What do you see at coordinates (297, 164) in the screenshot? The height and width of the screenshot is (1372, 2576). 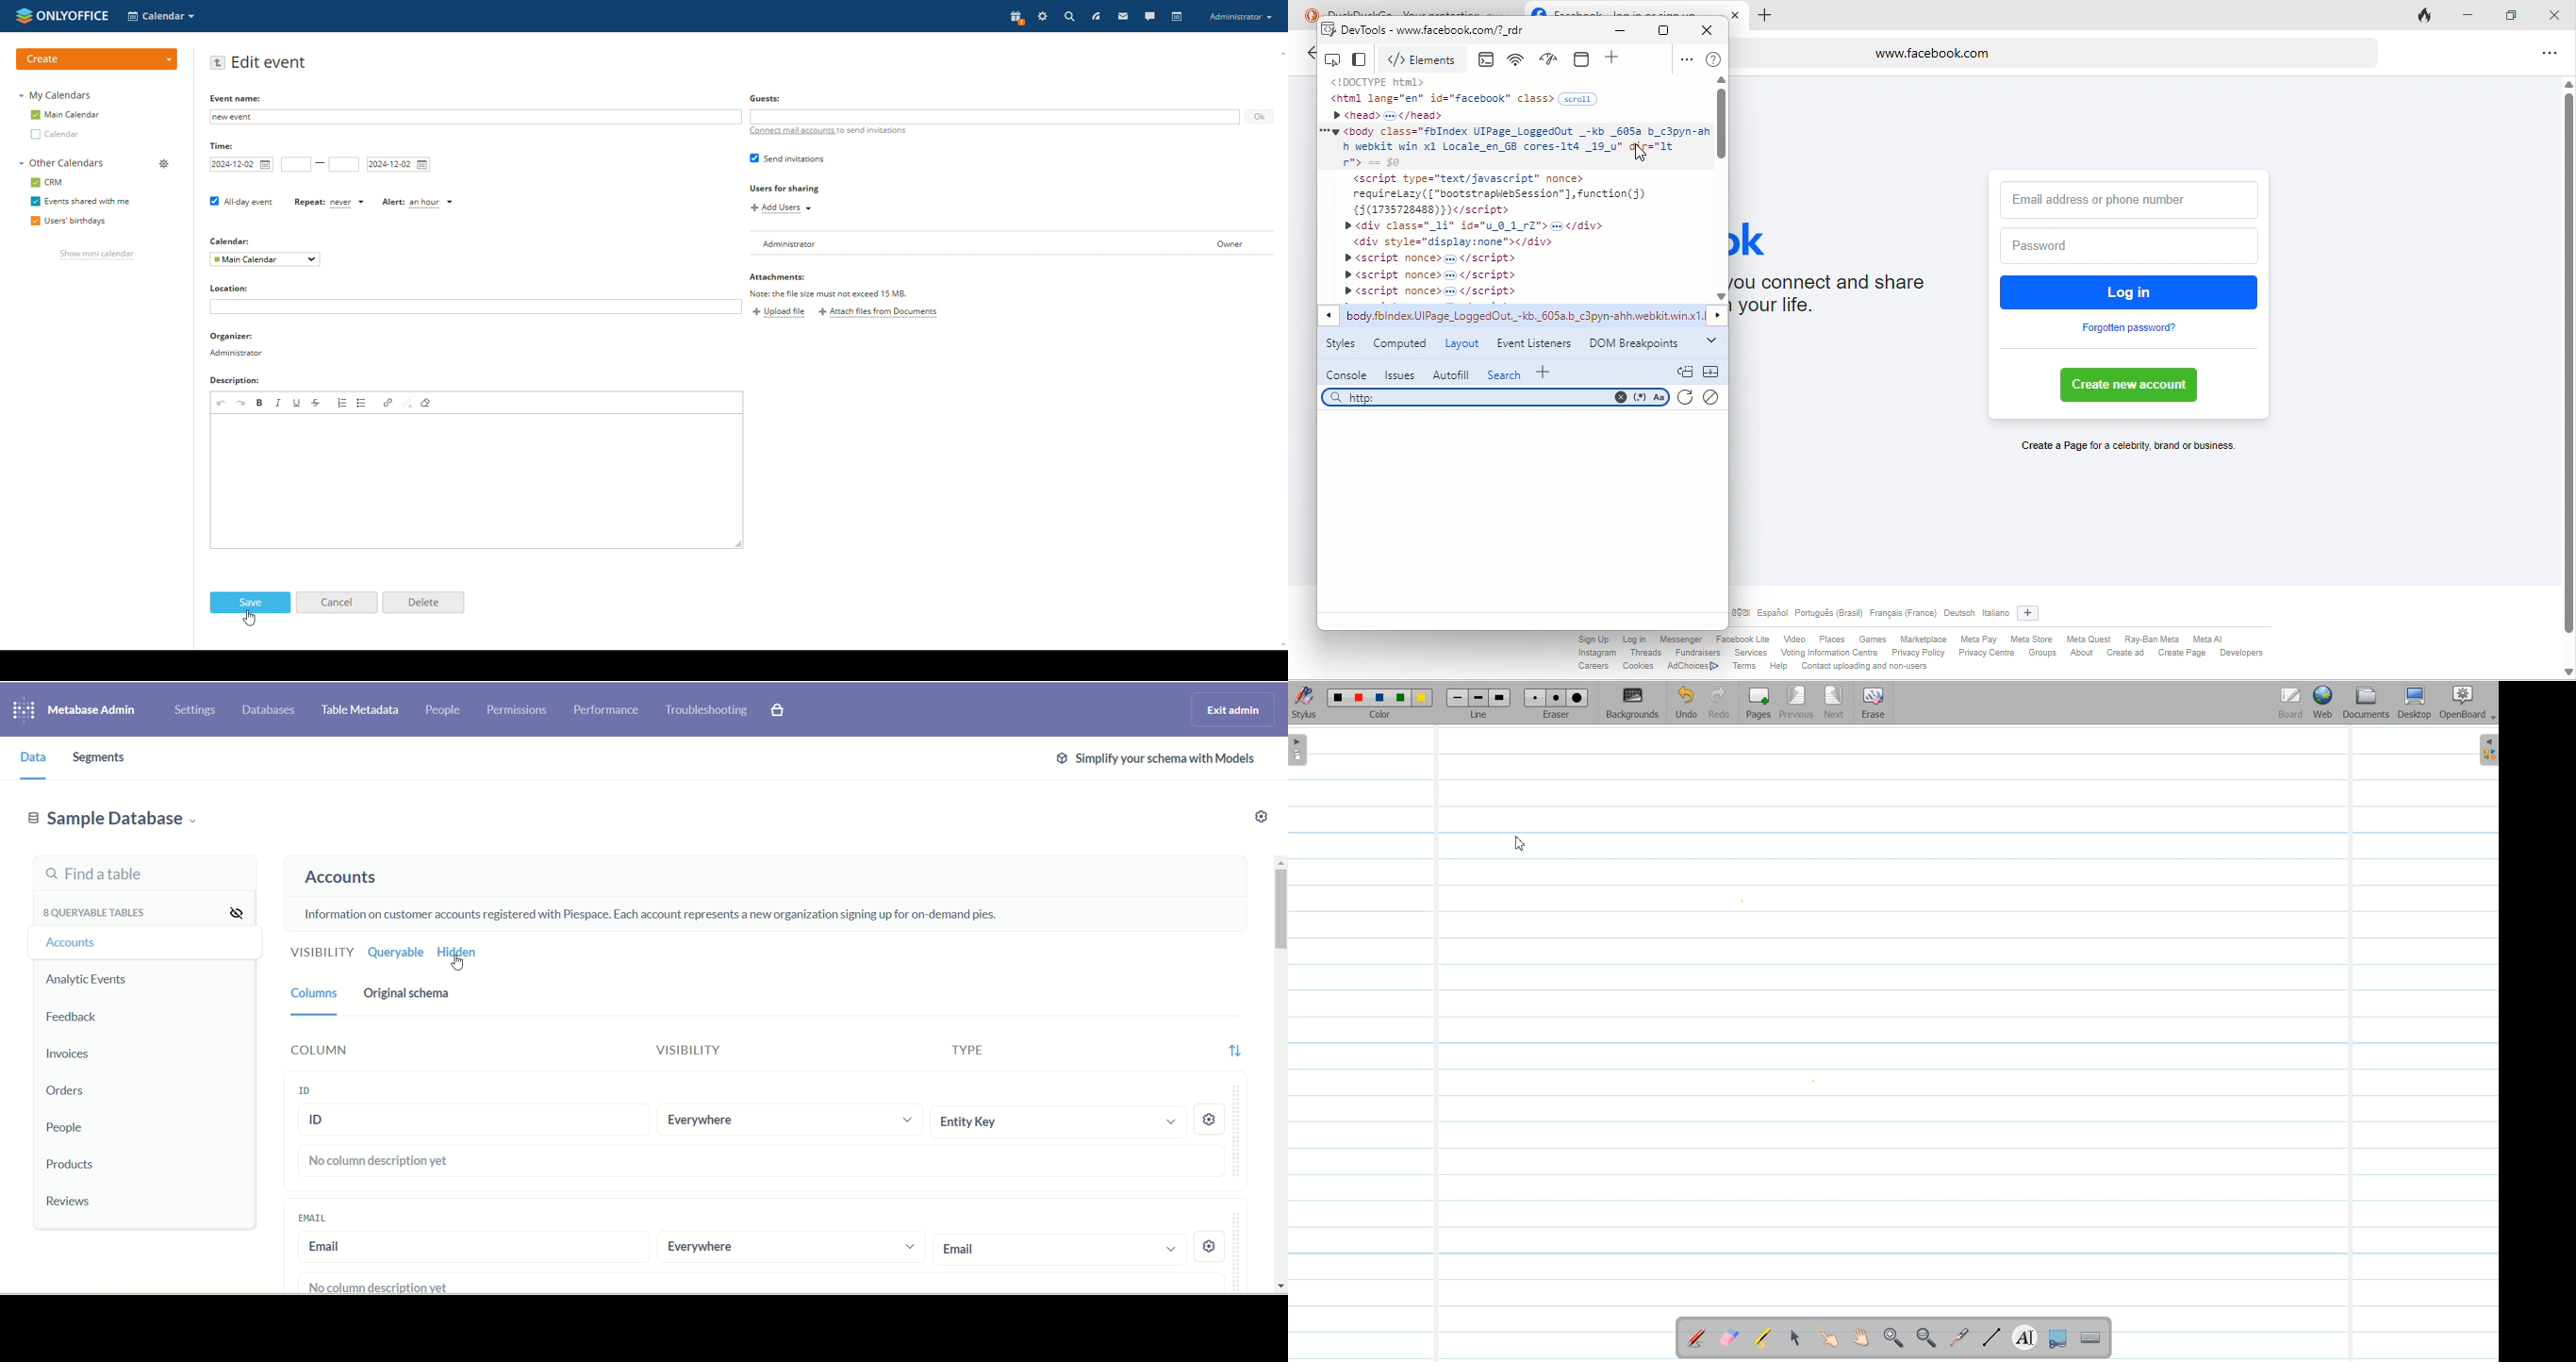 I see `start time` at bounding box center [297, 164].